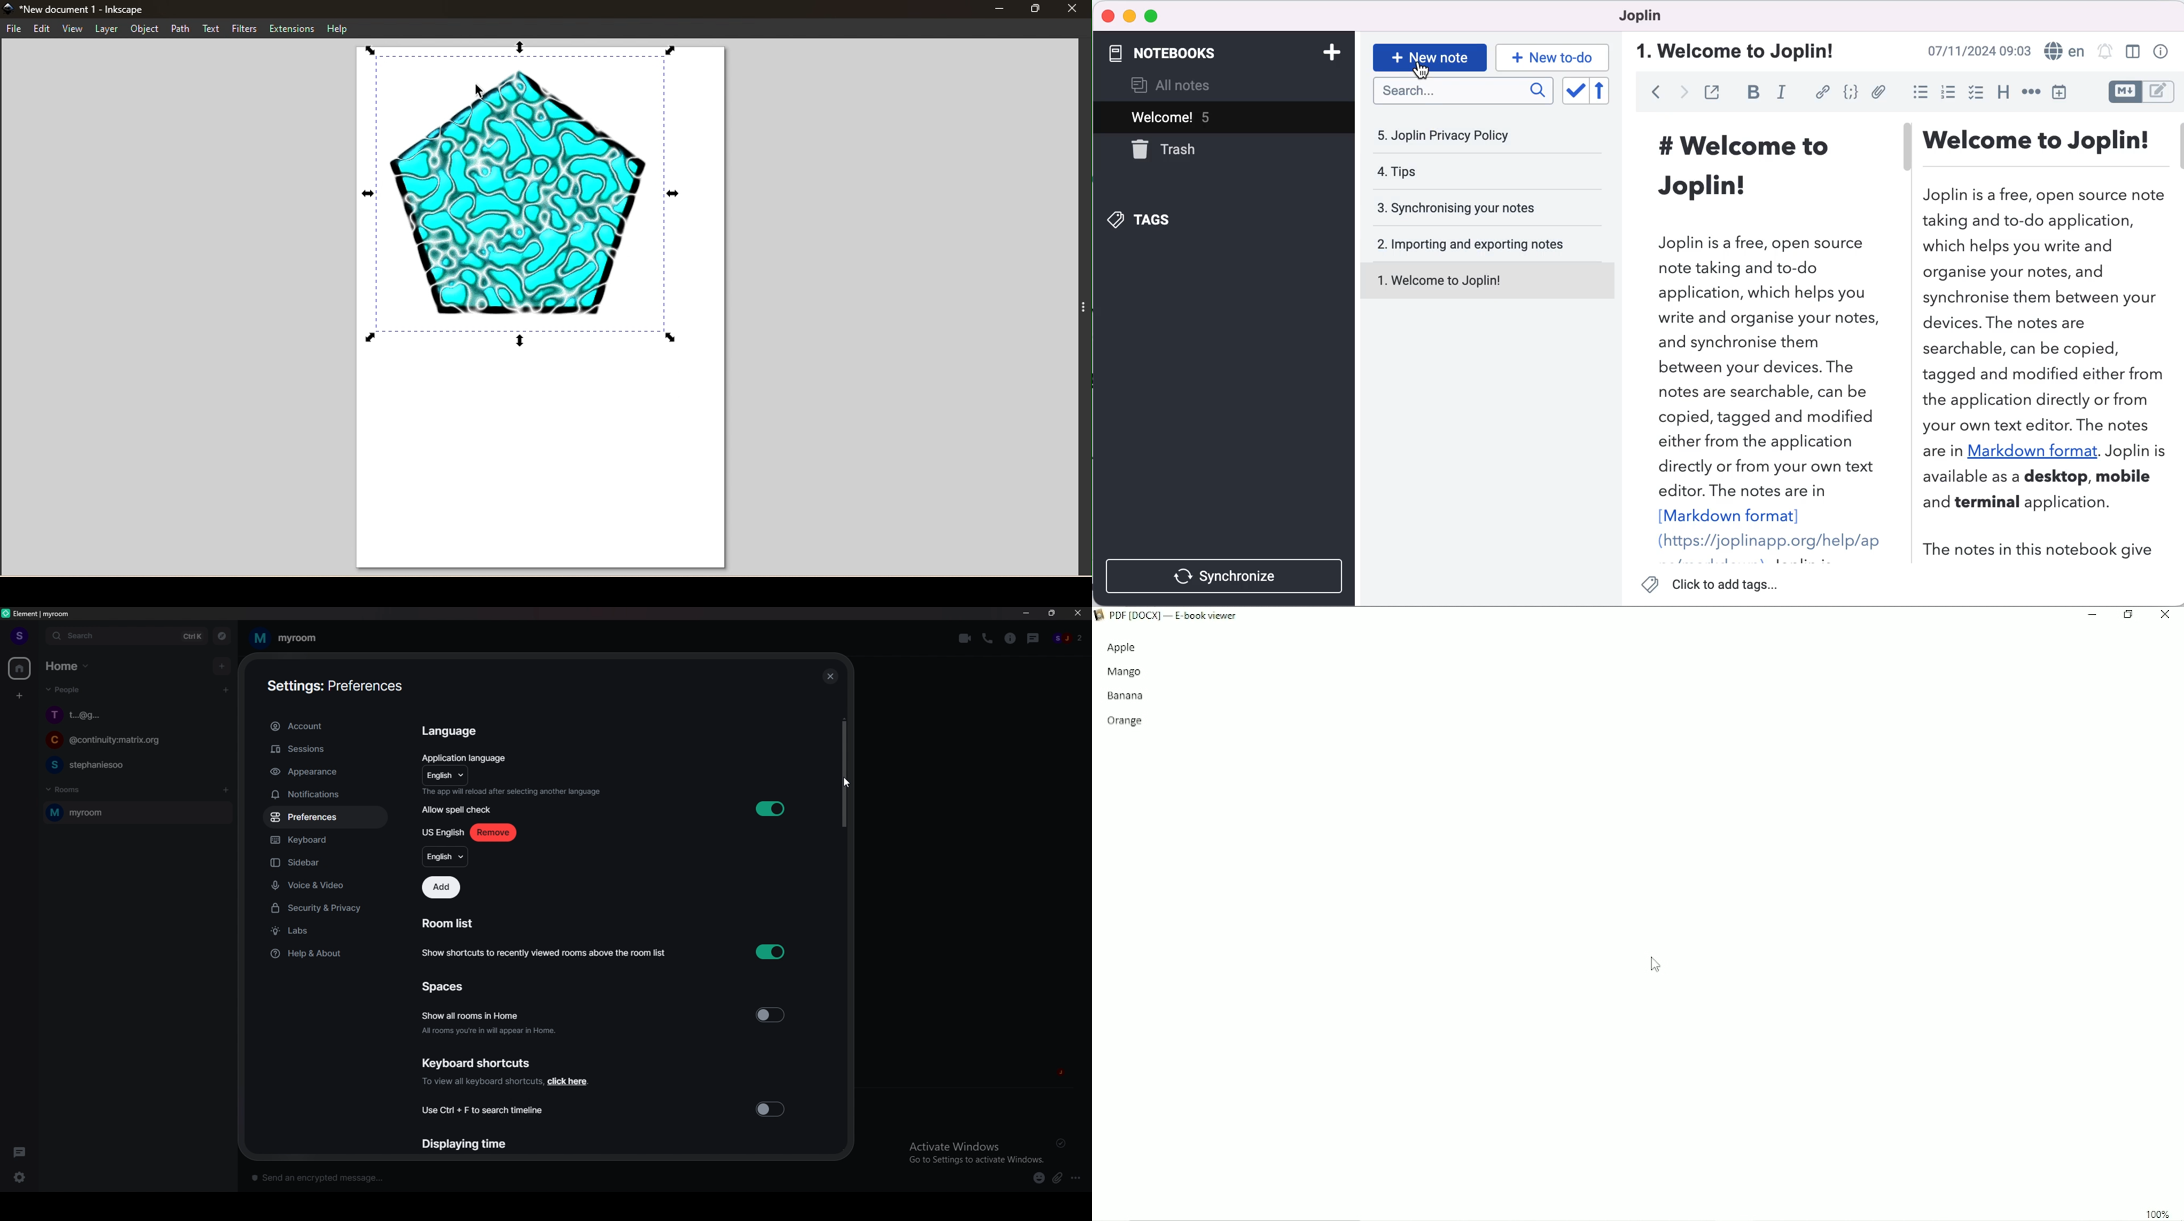 The height and width of the screenshot is (1232, 2184). Describe the element at coordinates (1187, 85) in the screenshot. I see `all notes` at that location.